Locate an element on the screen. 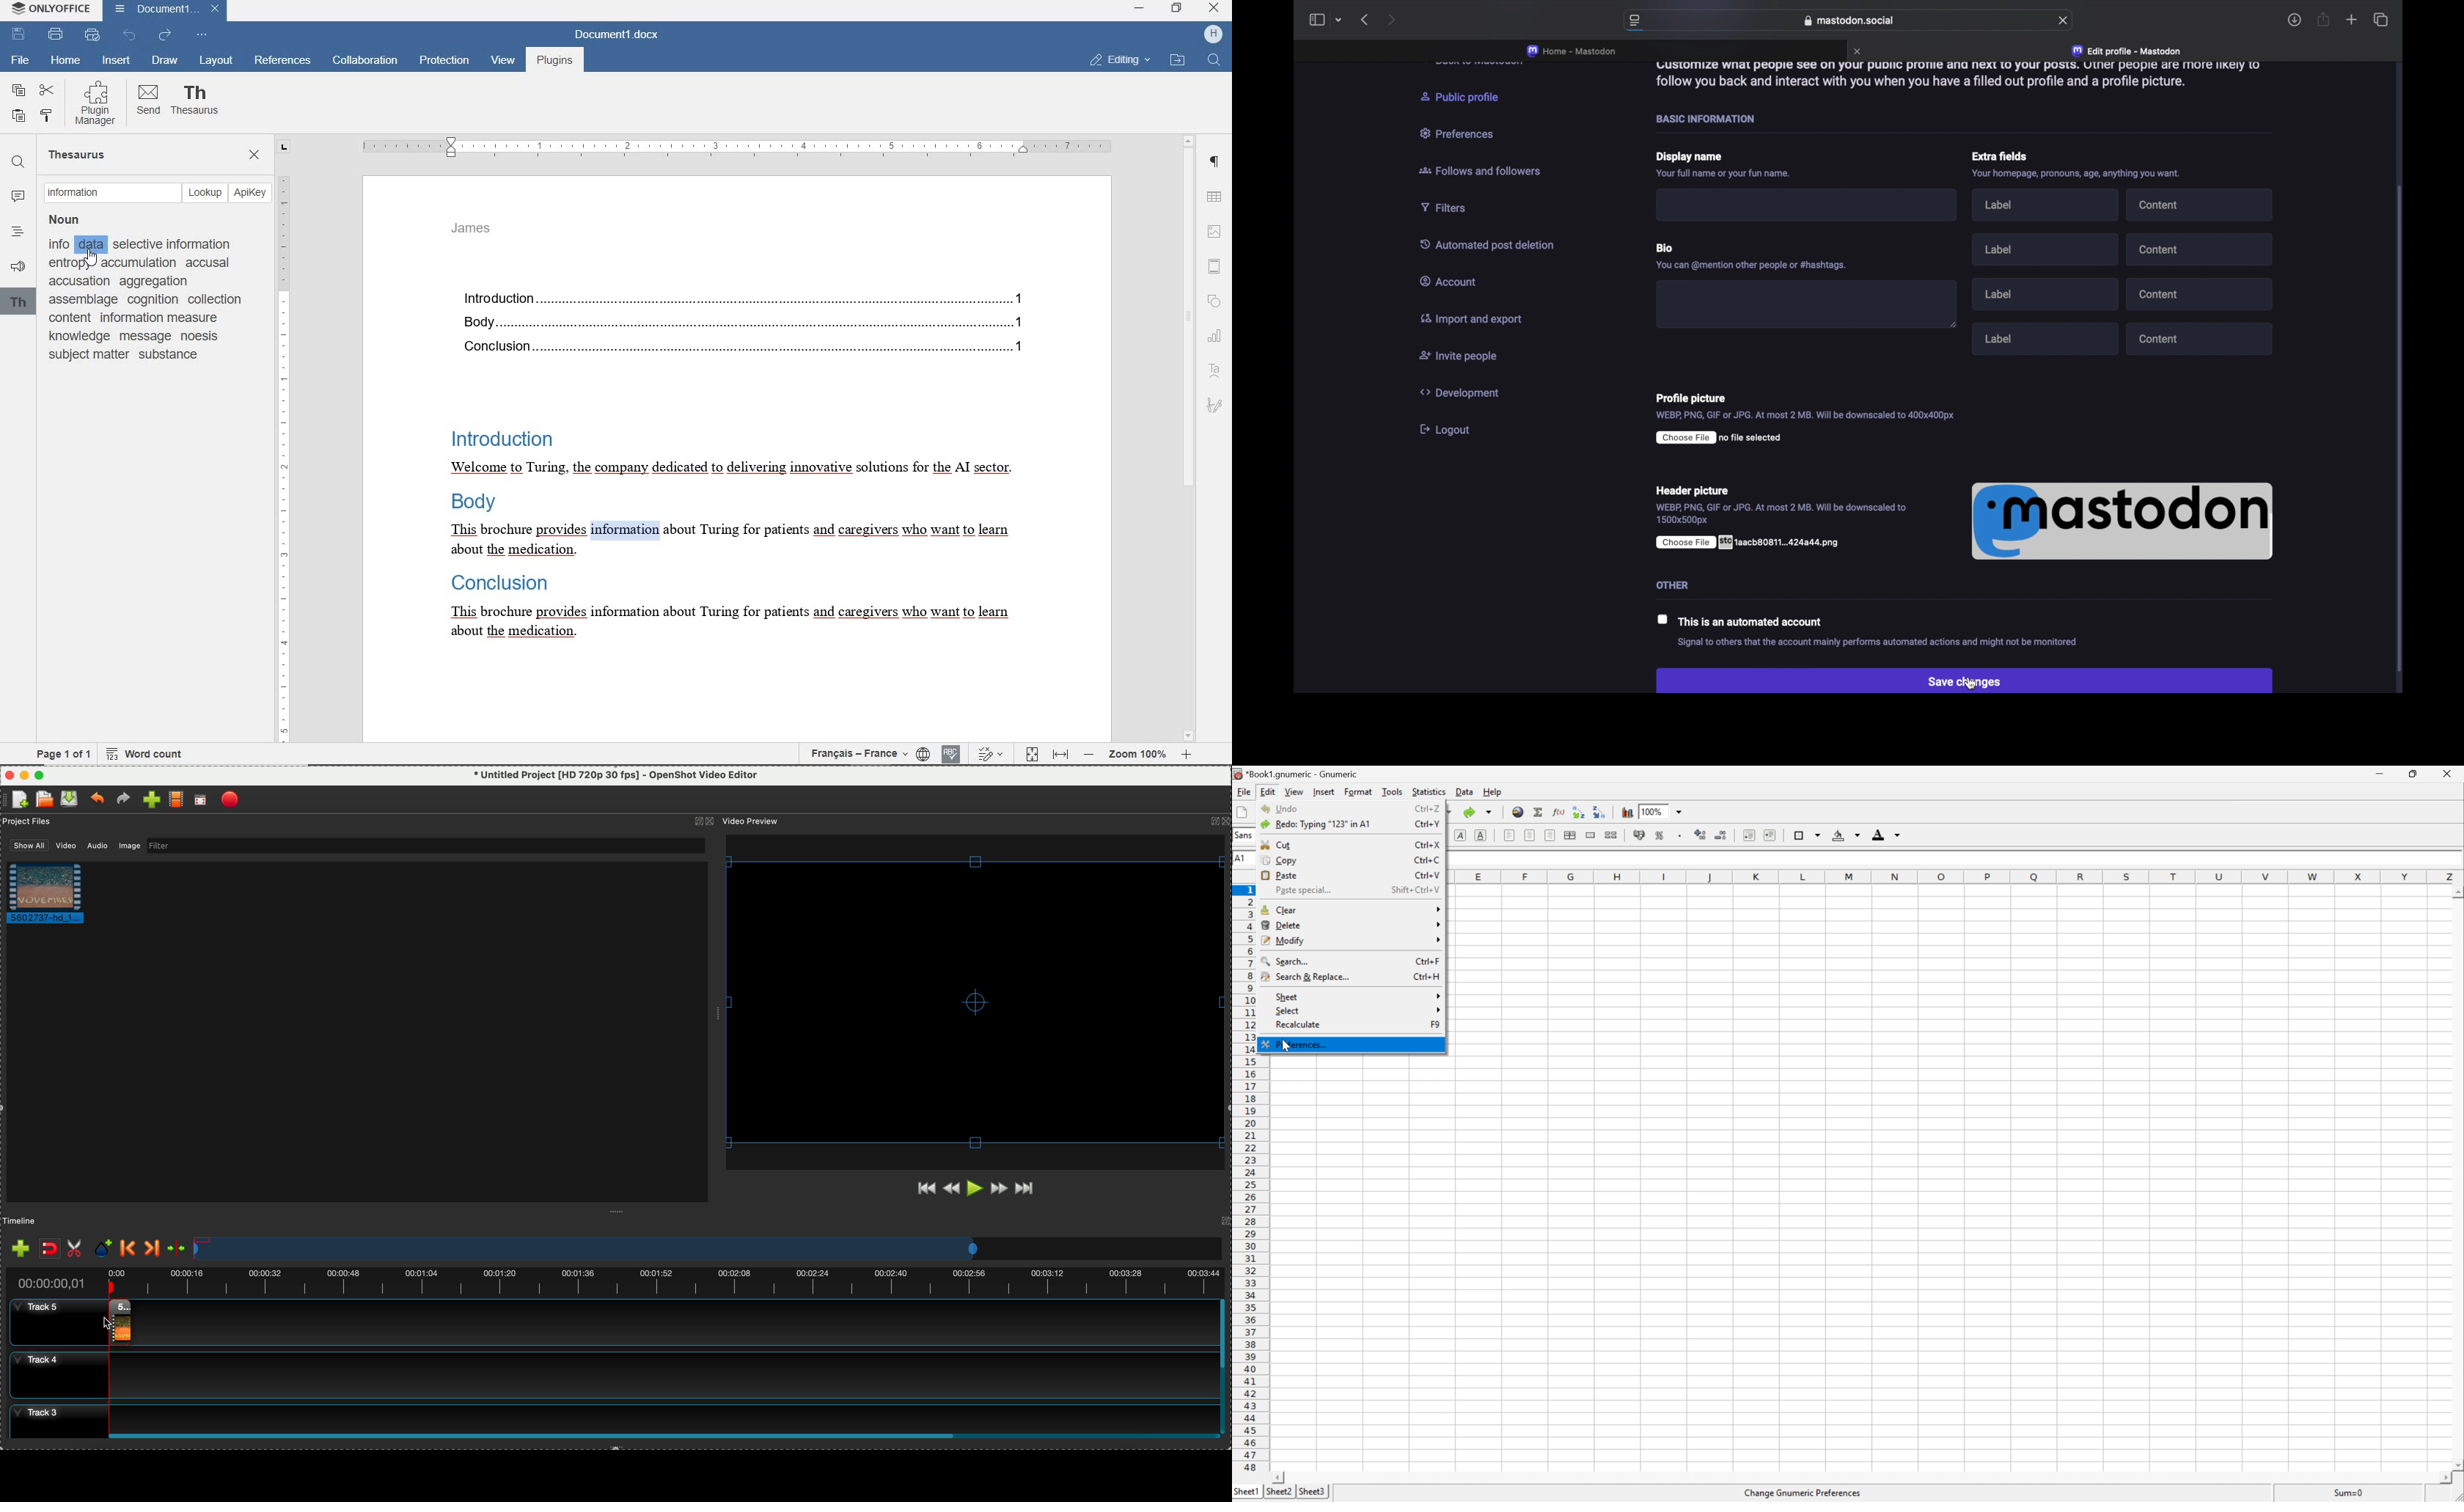  PASTE is located at coordinates (18, 117).